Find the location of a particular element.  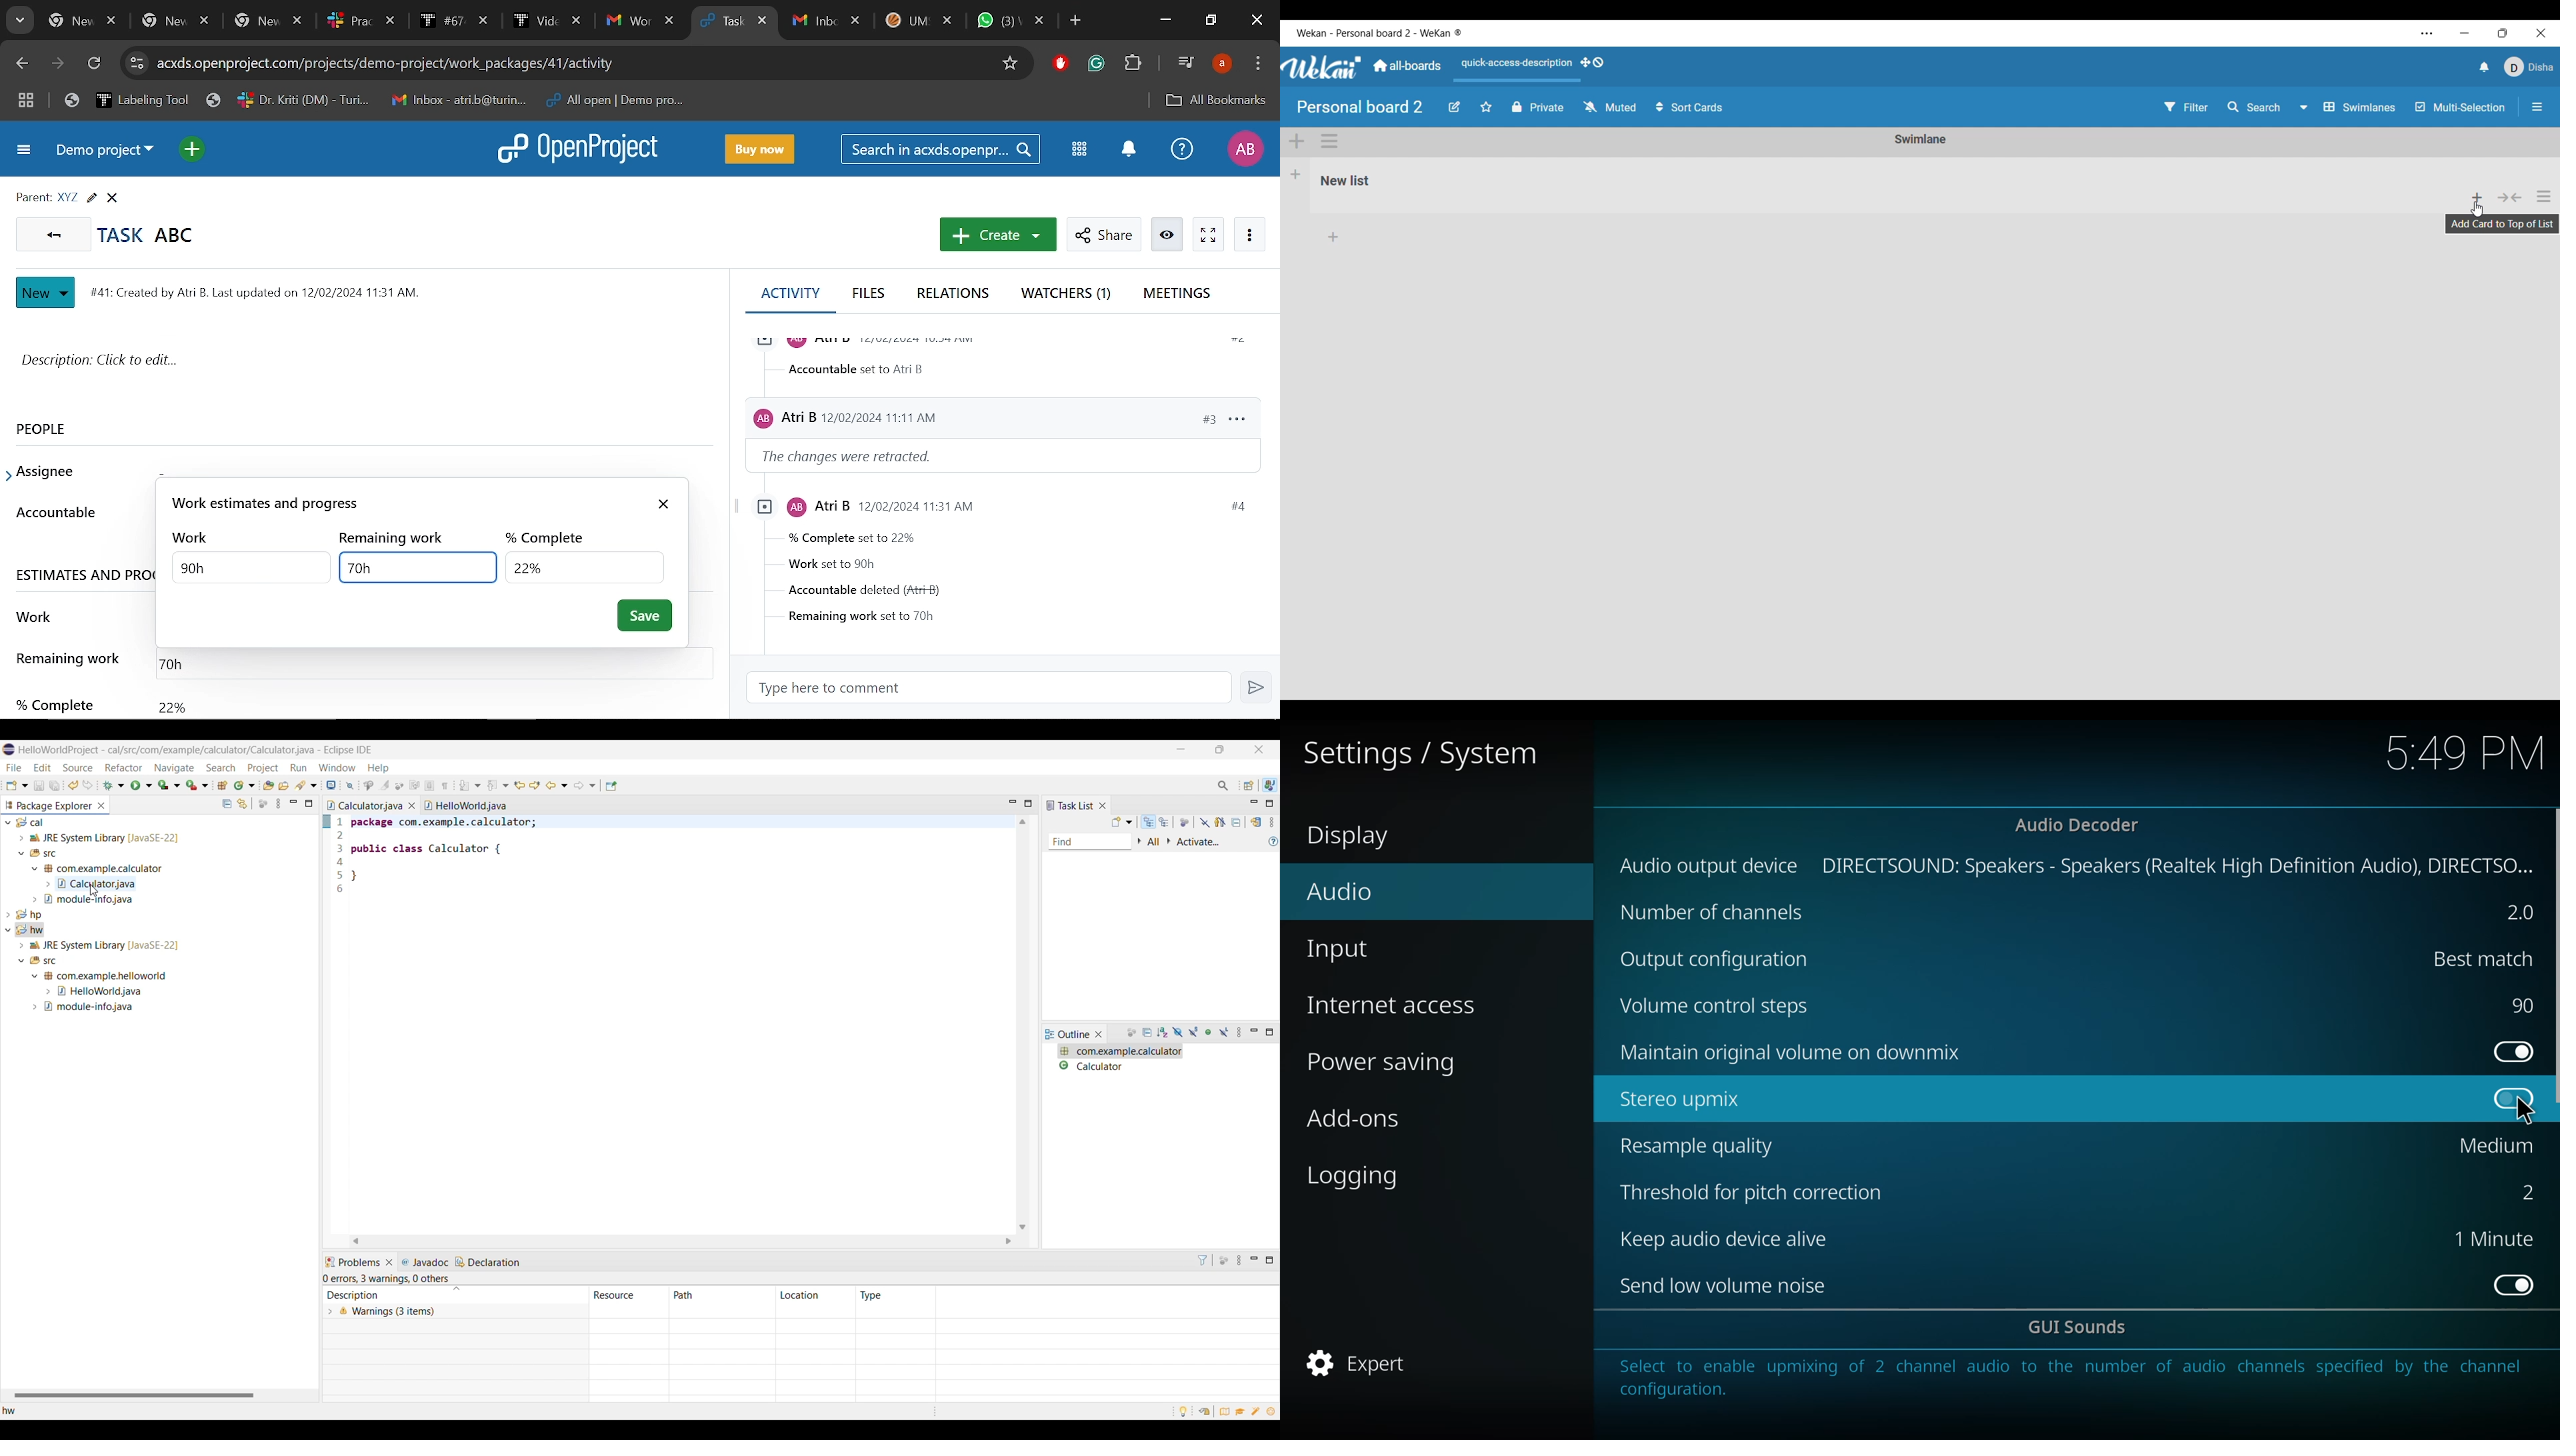

parent is located at coordinates (29, 196).